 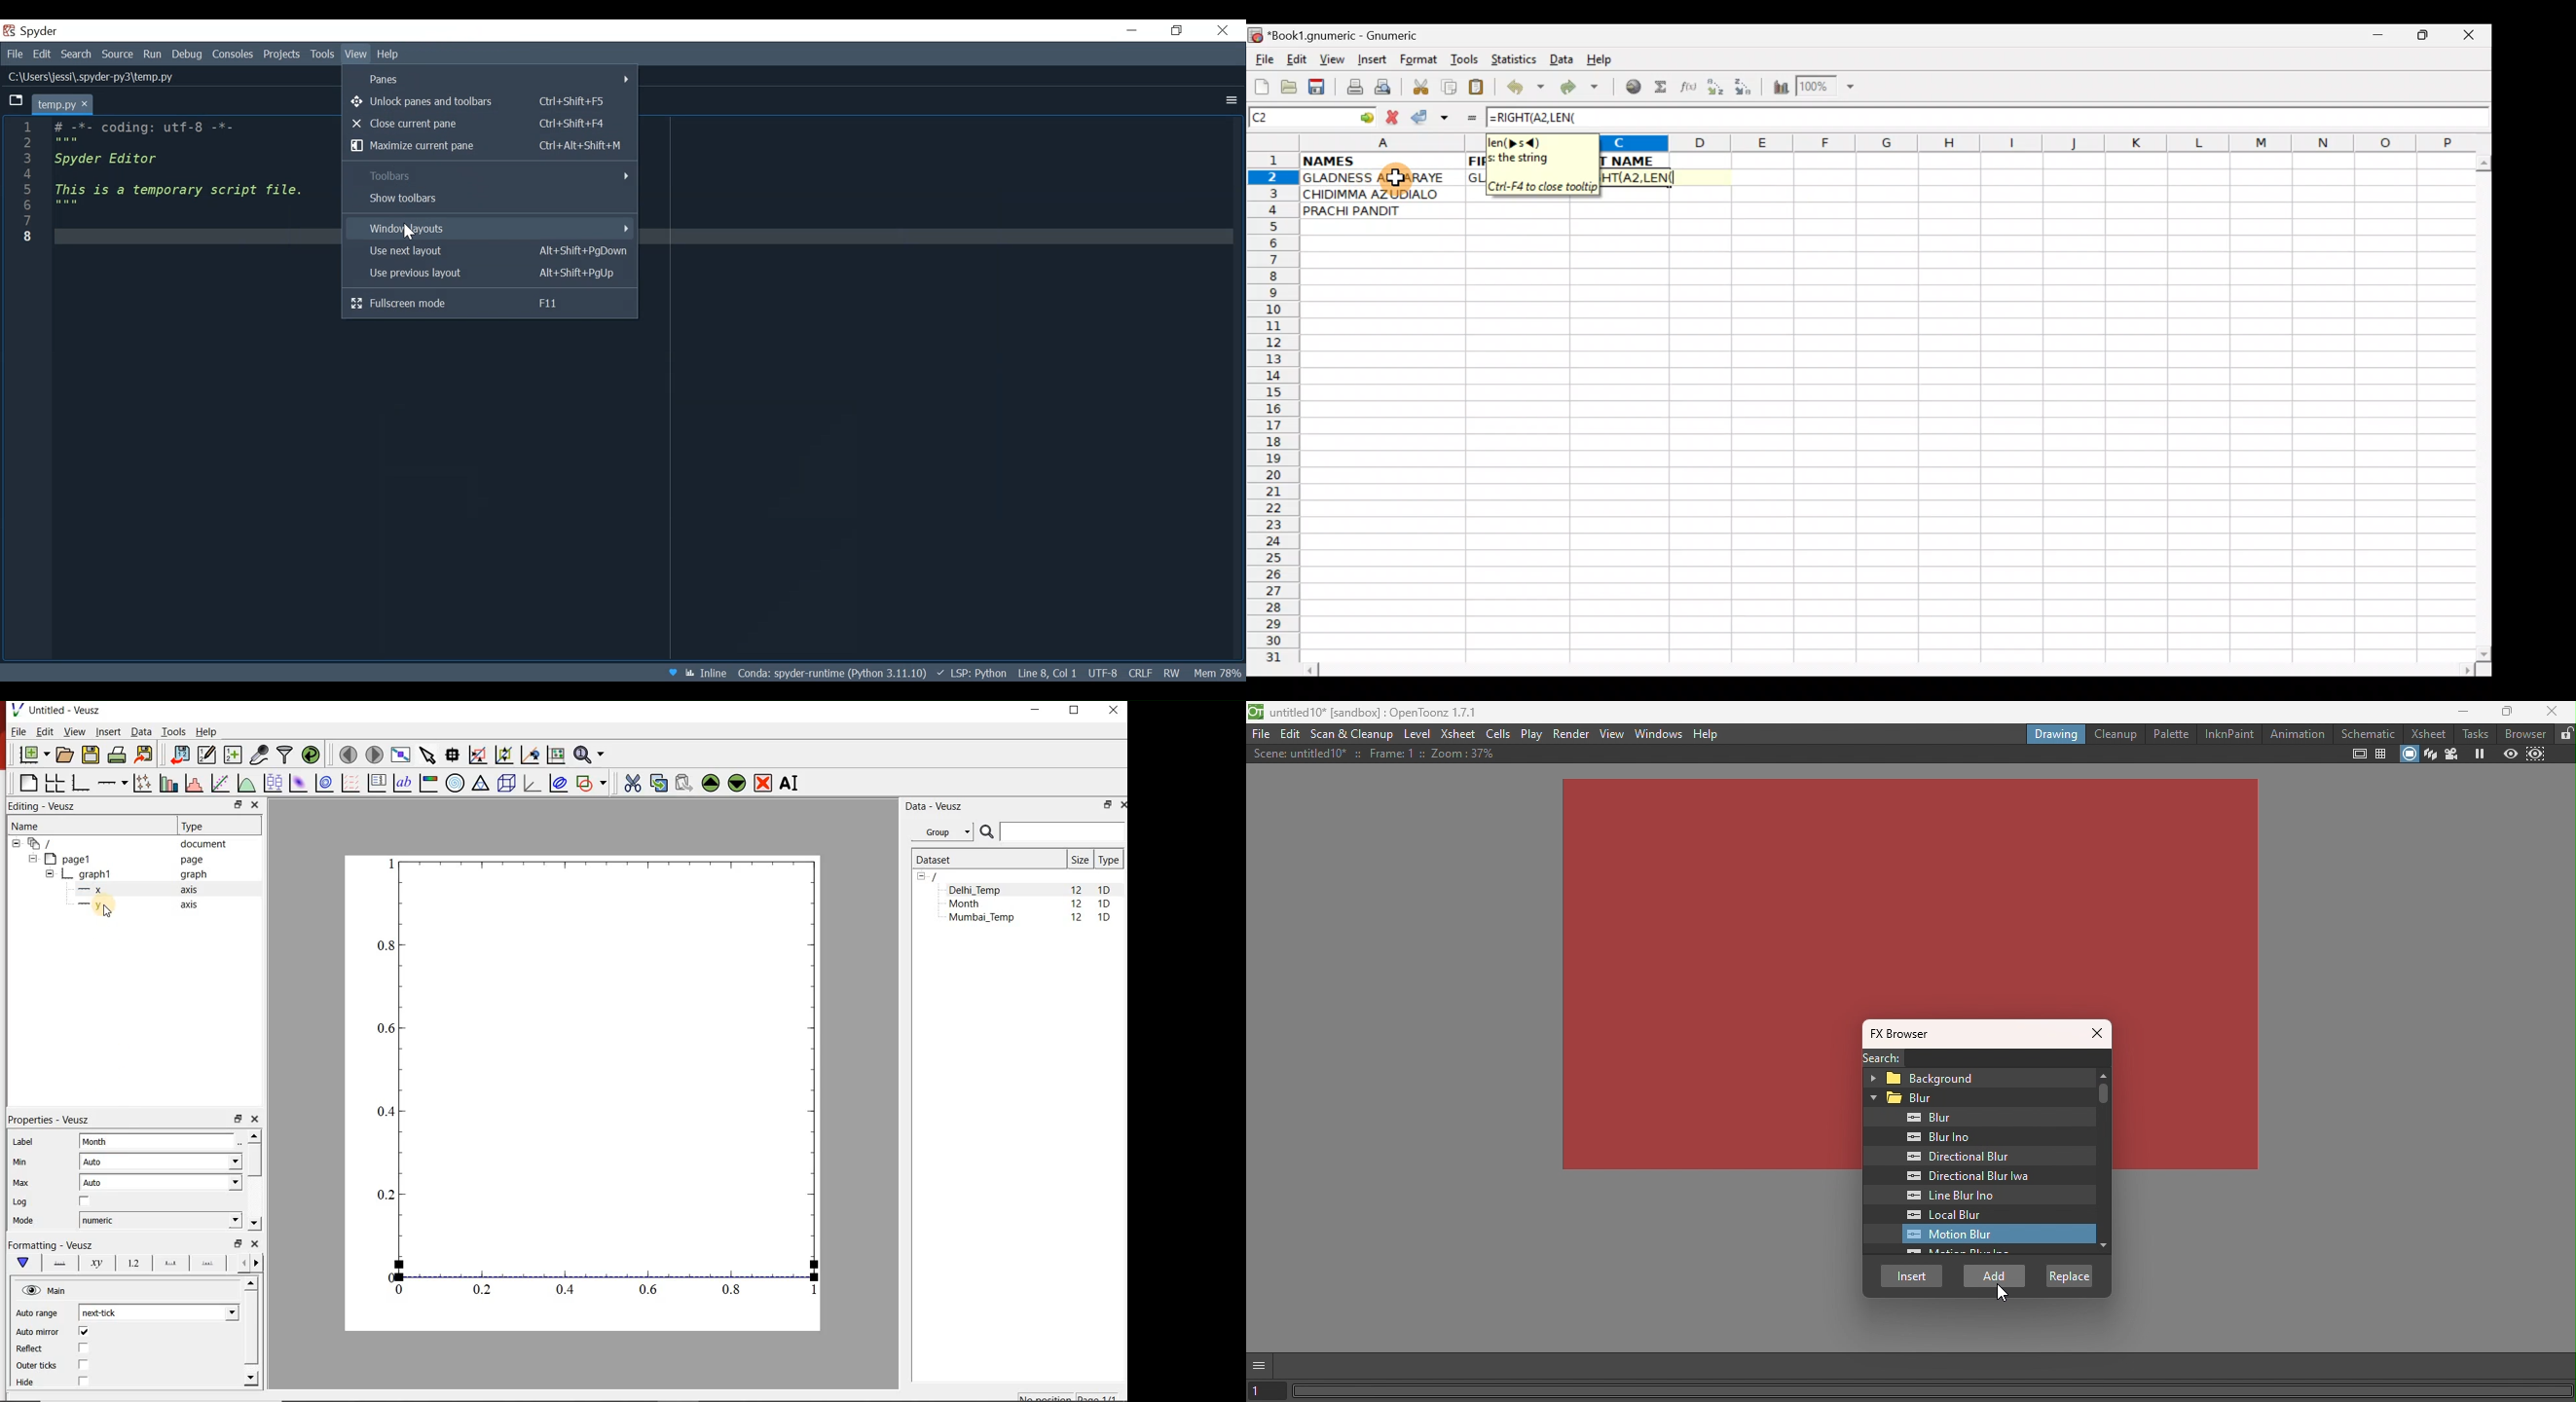 I want to click on restore, so click(x=239, y=804).